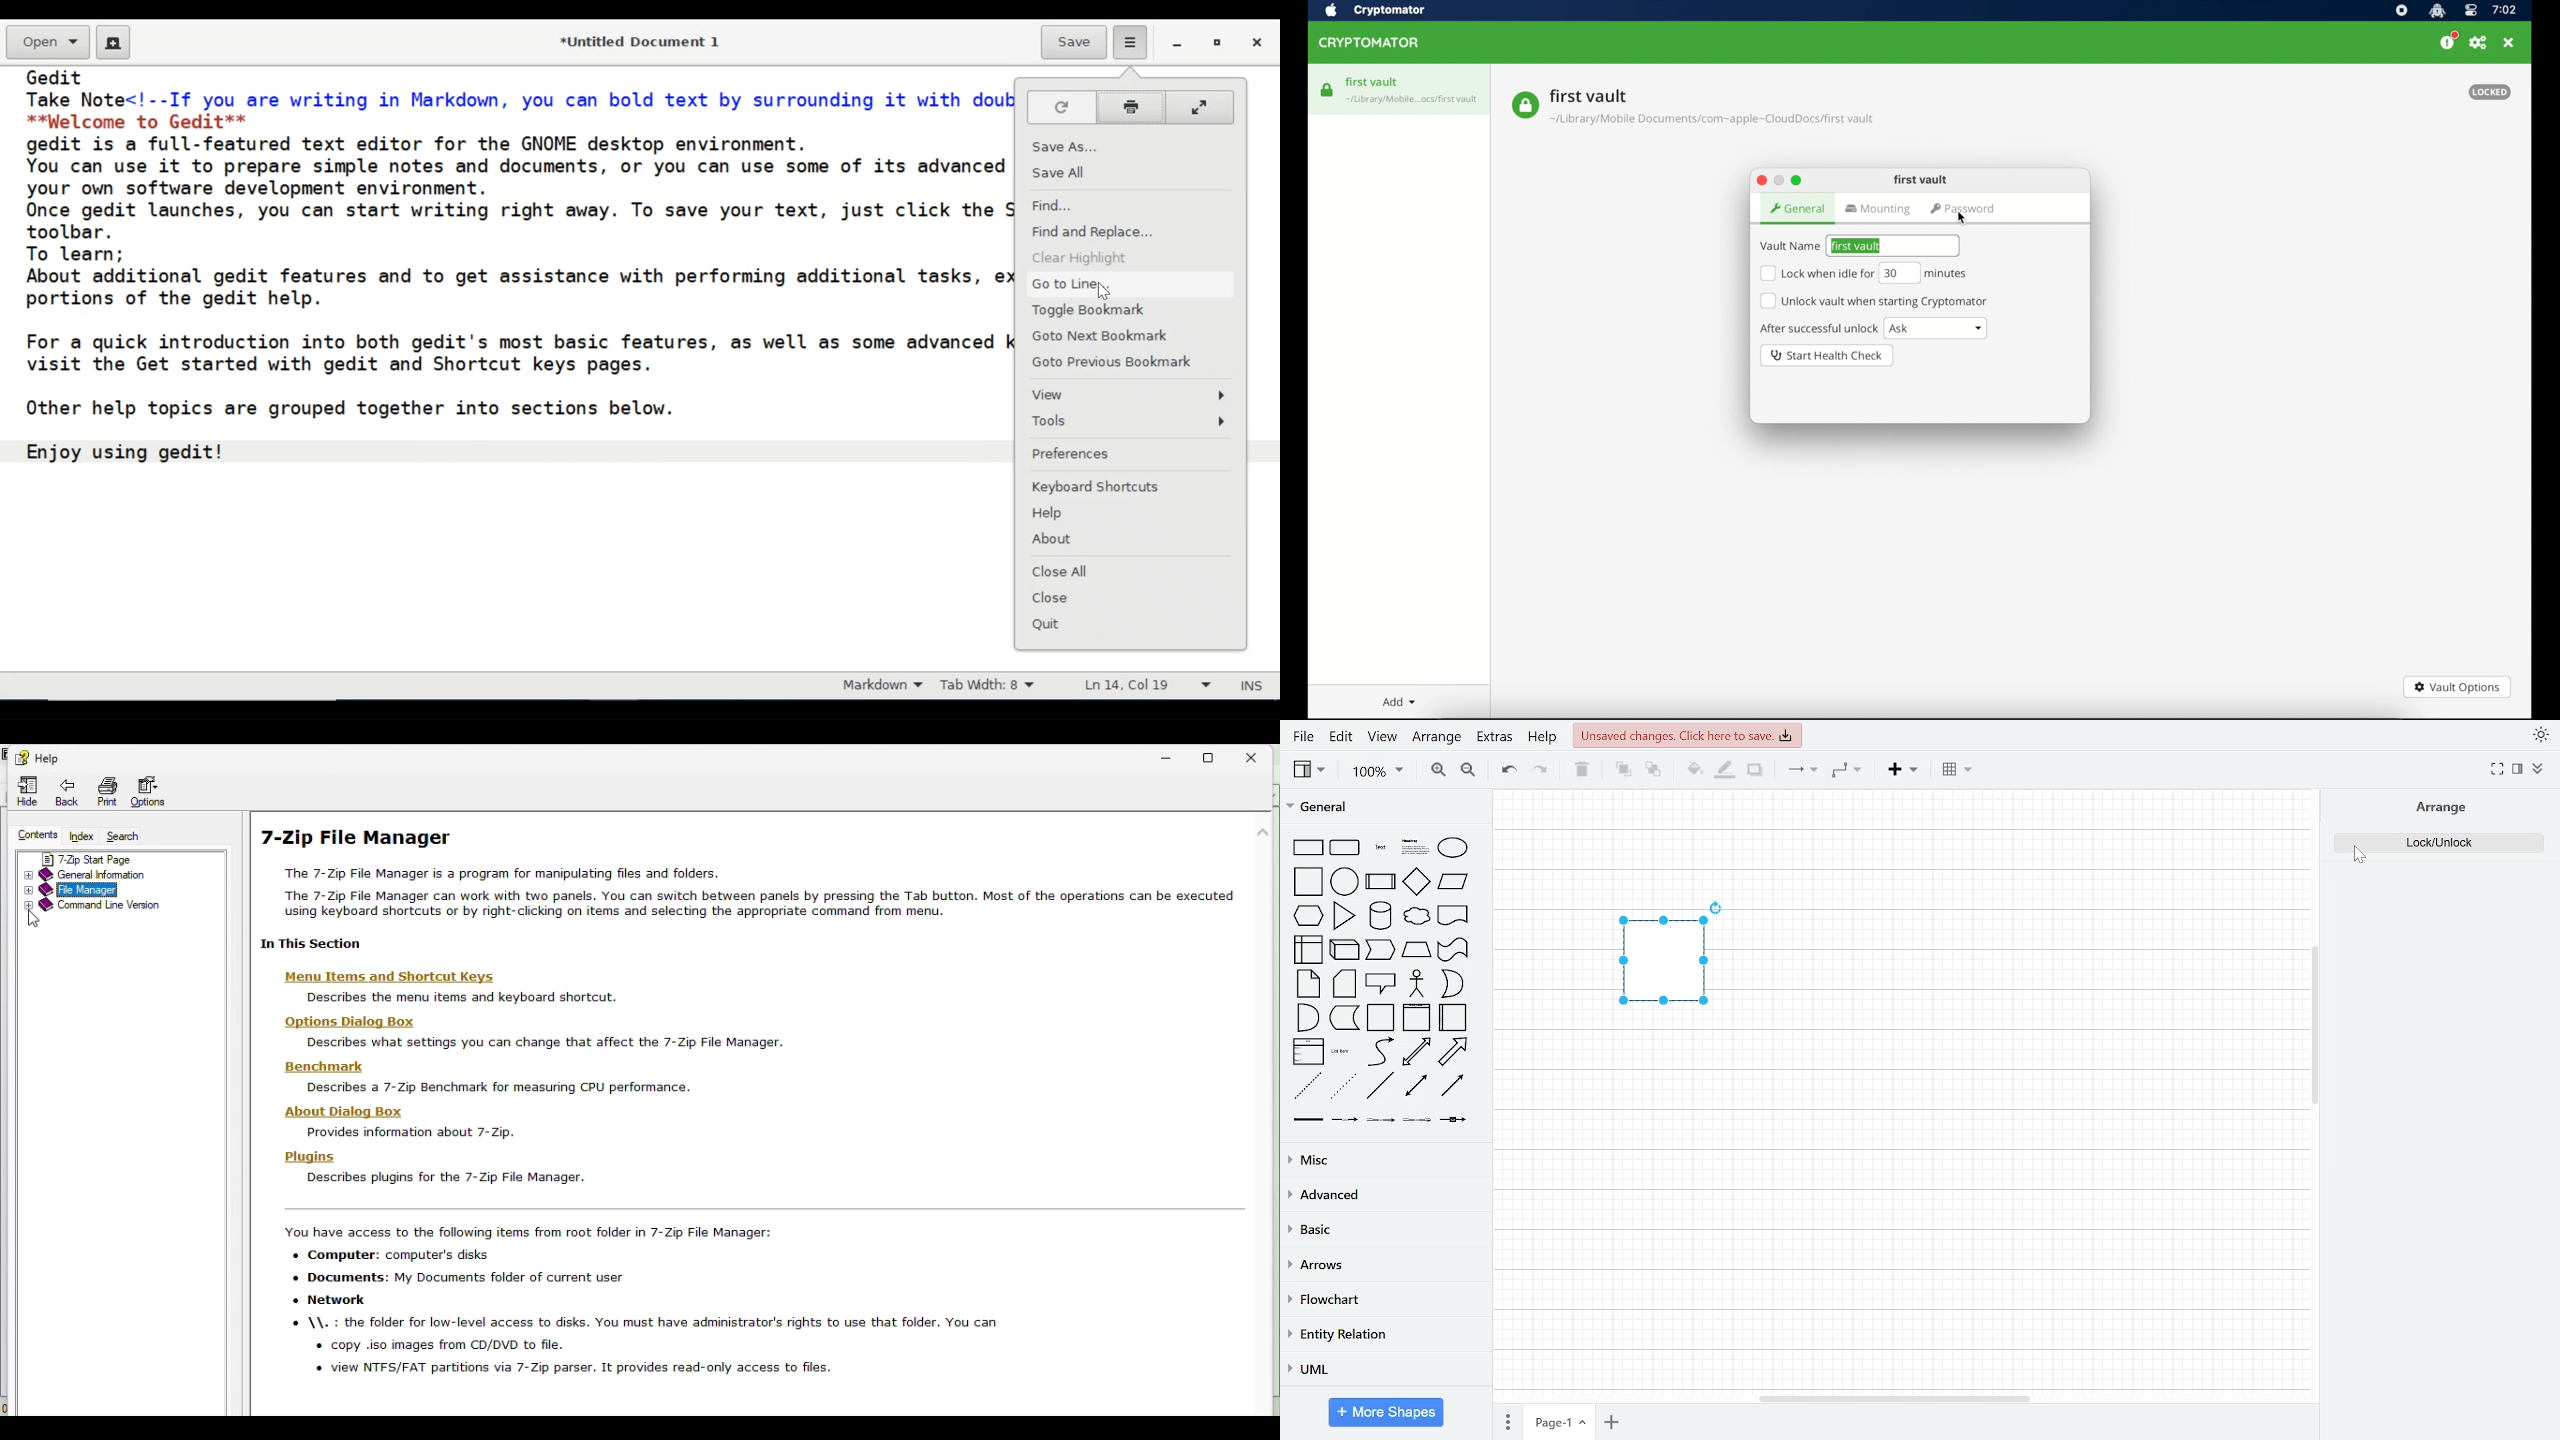 This screenshot has width=2576, height=1456. Describe the element at coordinates (122, 858) in the screenshot. I see `7 zip star page` at that location.